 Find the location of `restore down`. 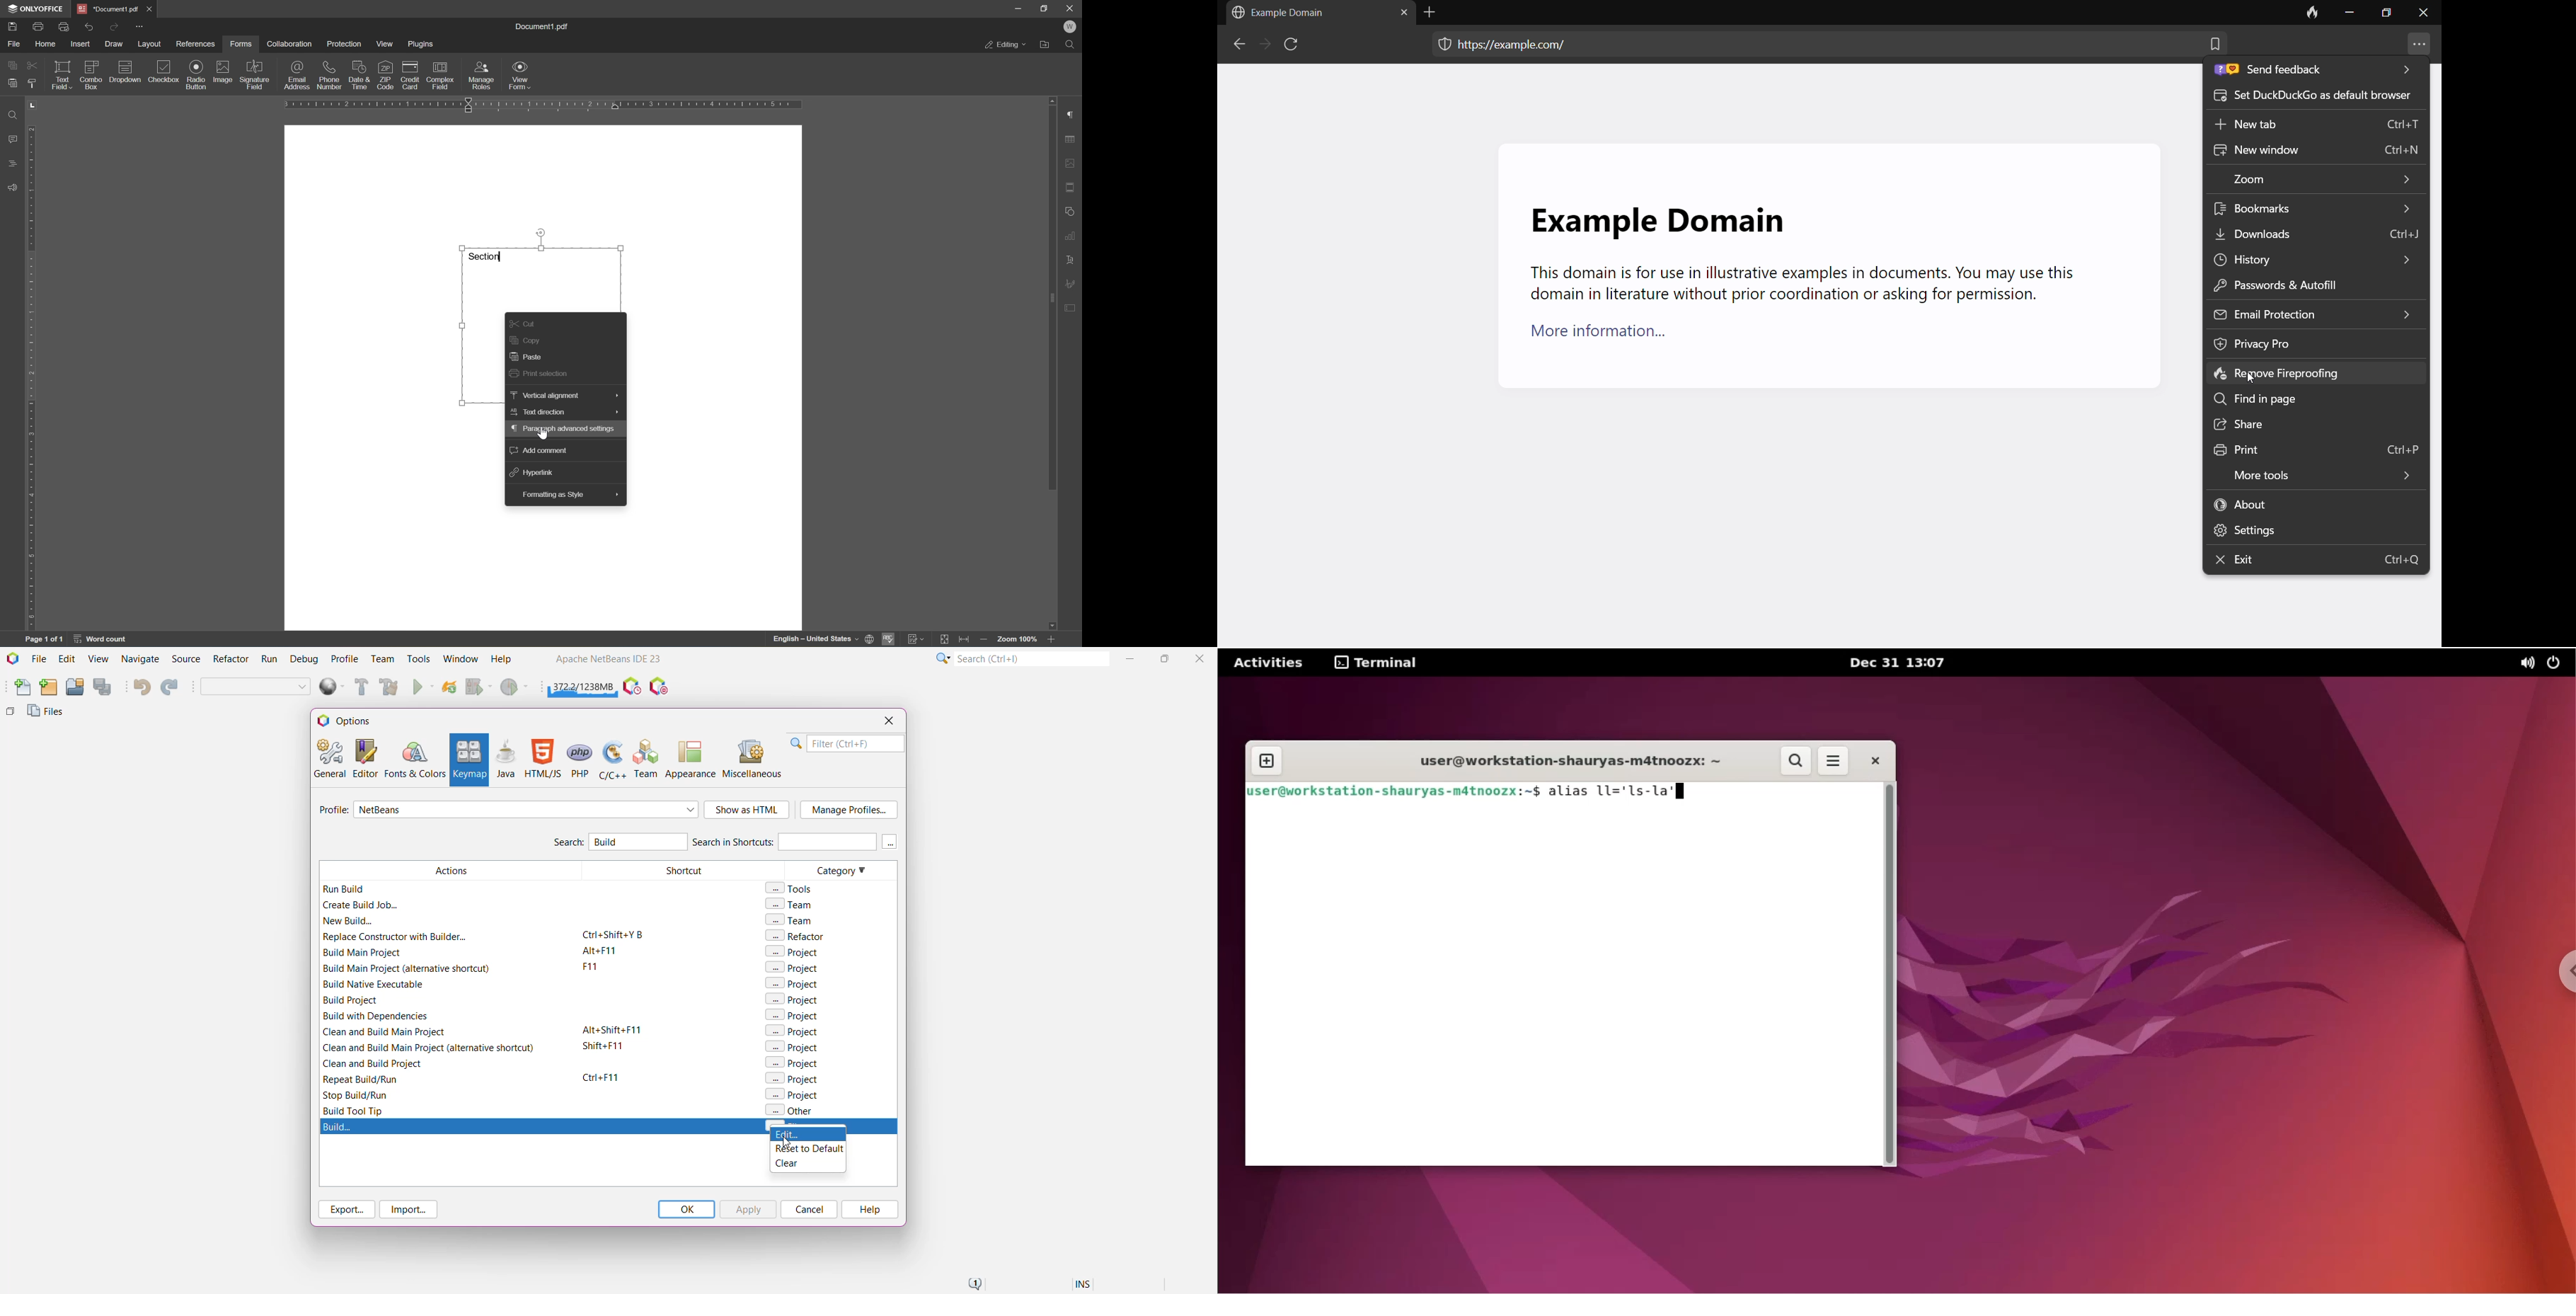

restore down is located at coordinates (1045, 9).